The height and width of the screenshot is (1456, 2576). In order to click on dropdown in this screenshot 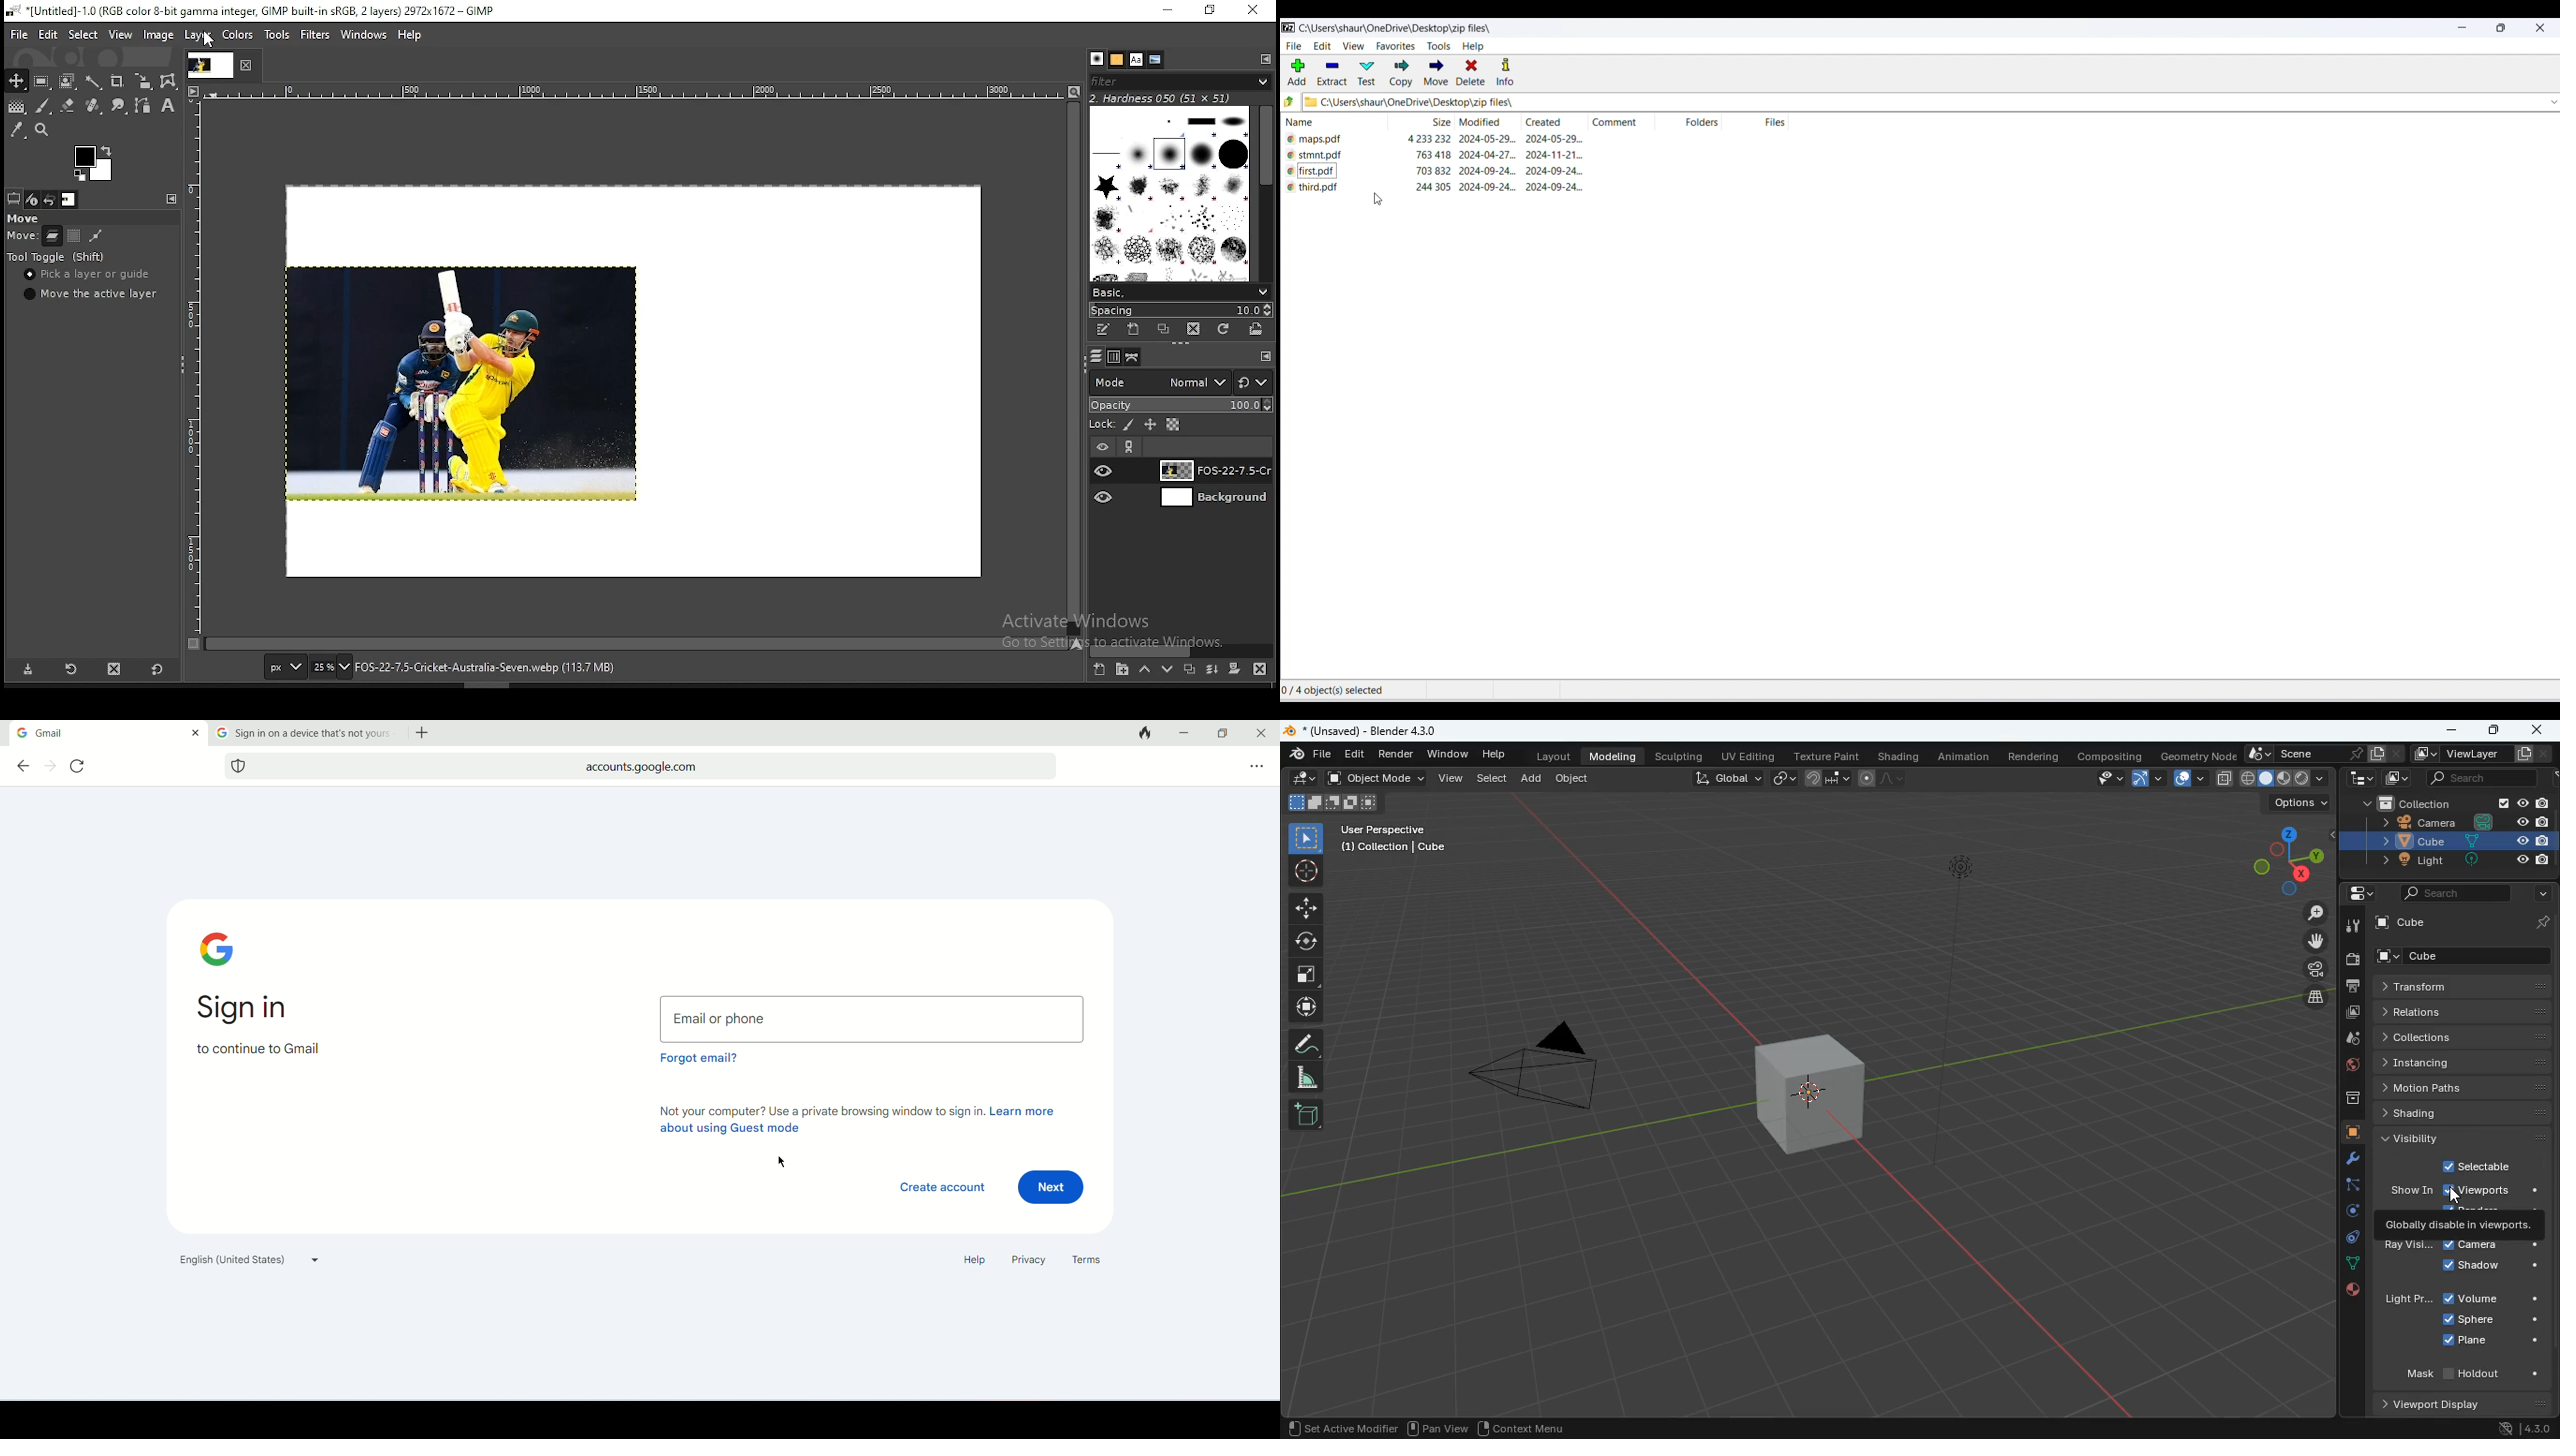, I will do `click(2552, 103)`.